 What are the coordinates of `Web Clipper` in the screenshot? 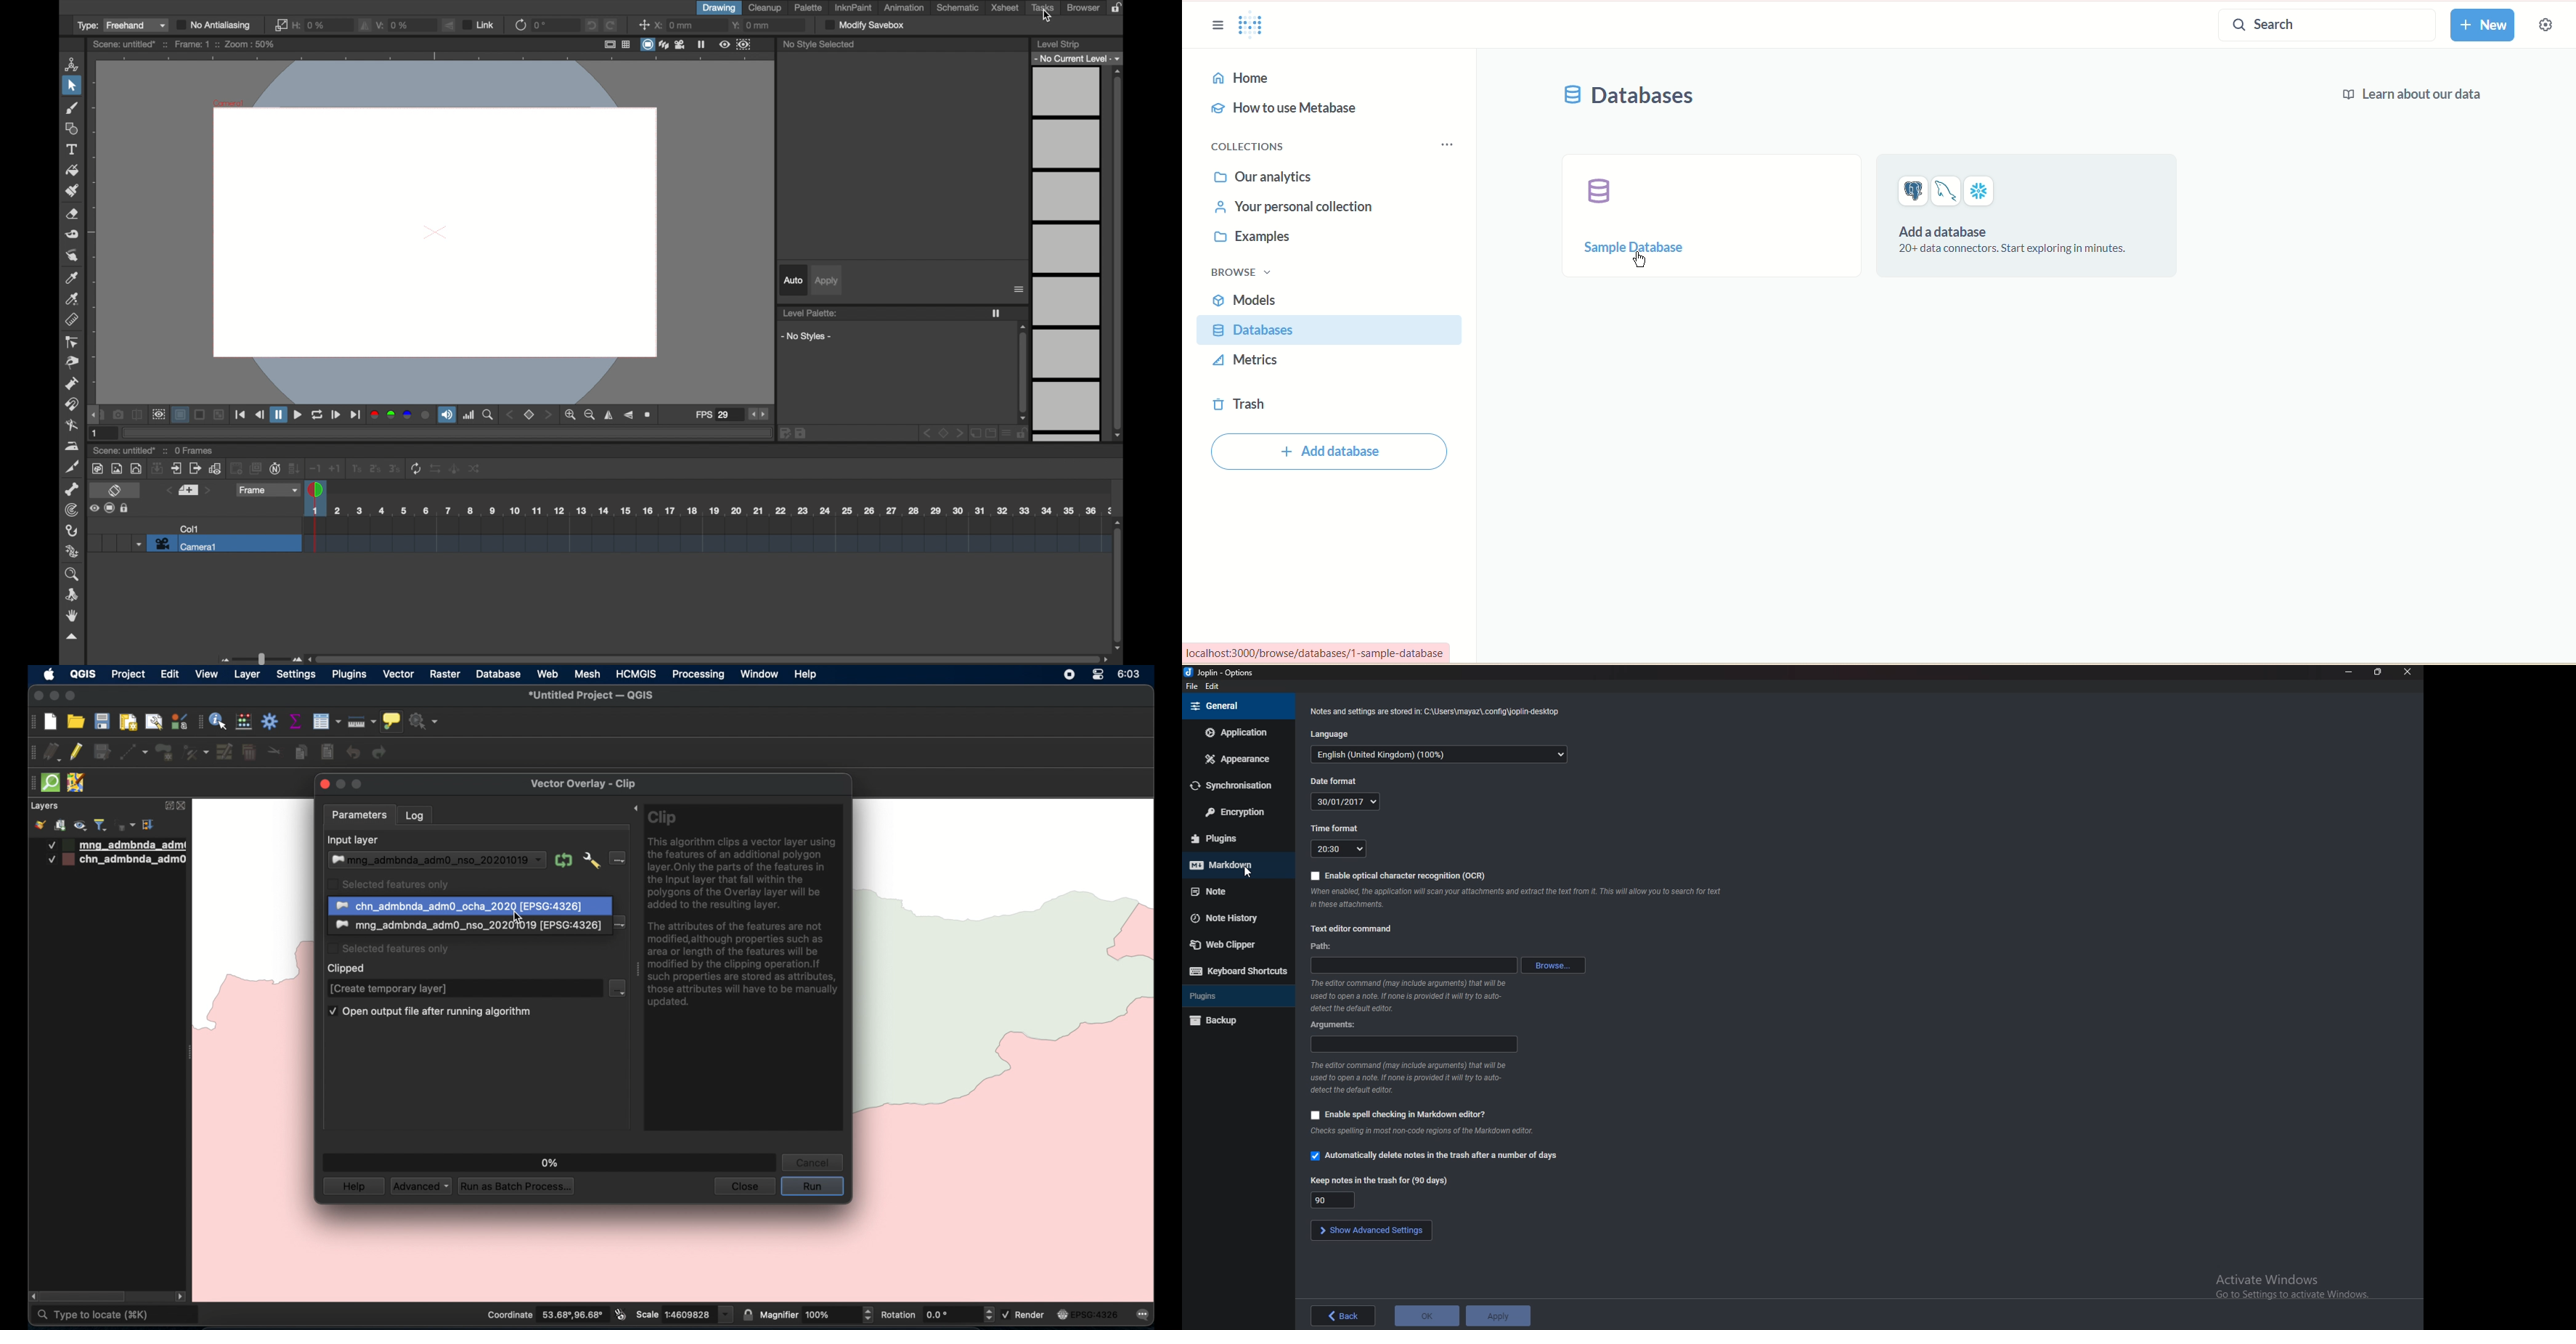 It's located at (1232, 944).